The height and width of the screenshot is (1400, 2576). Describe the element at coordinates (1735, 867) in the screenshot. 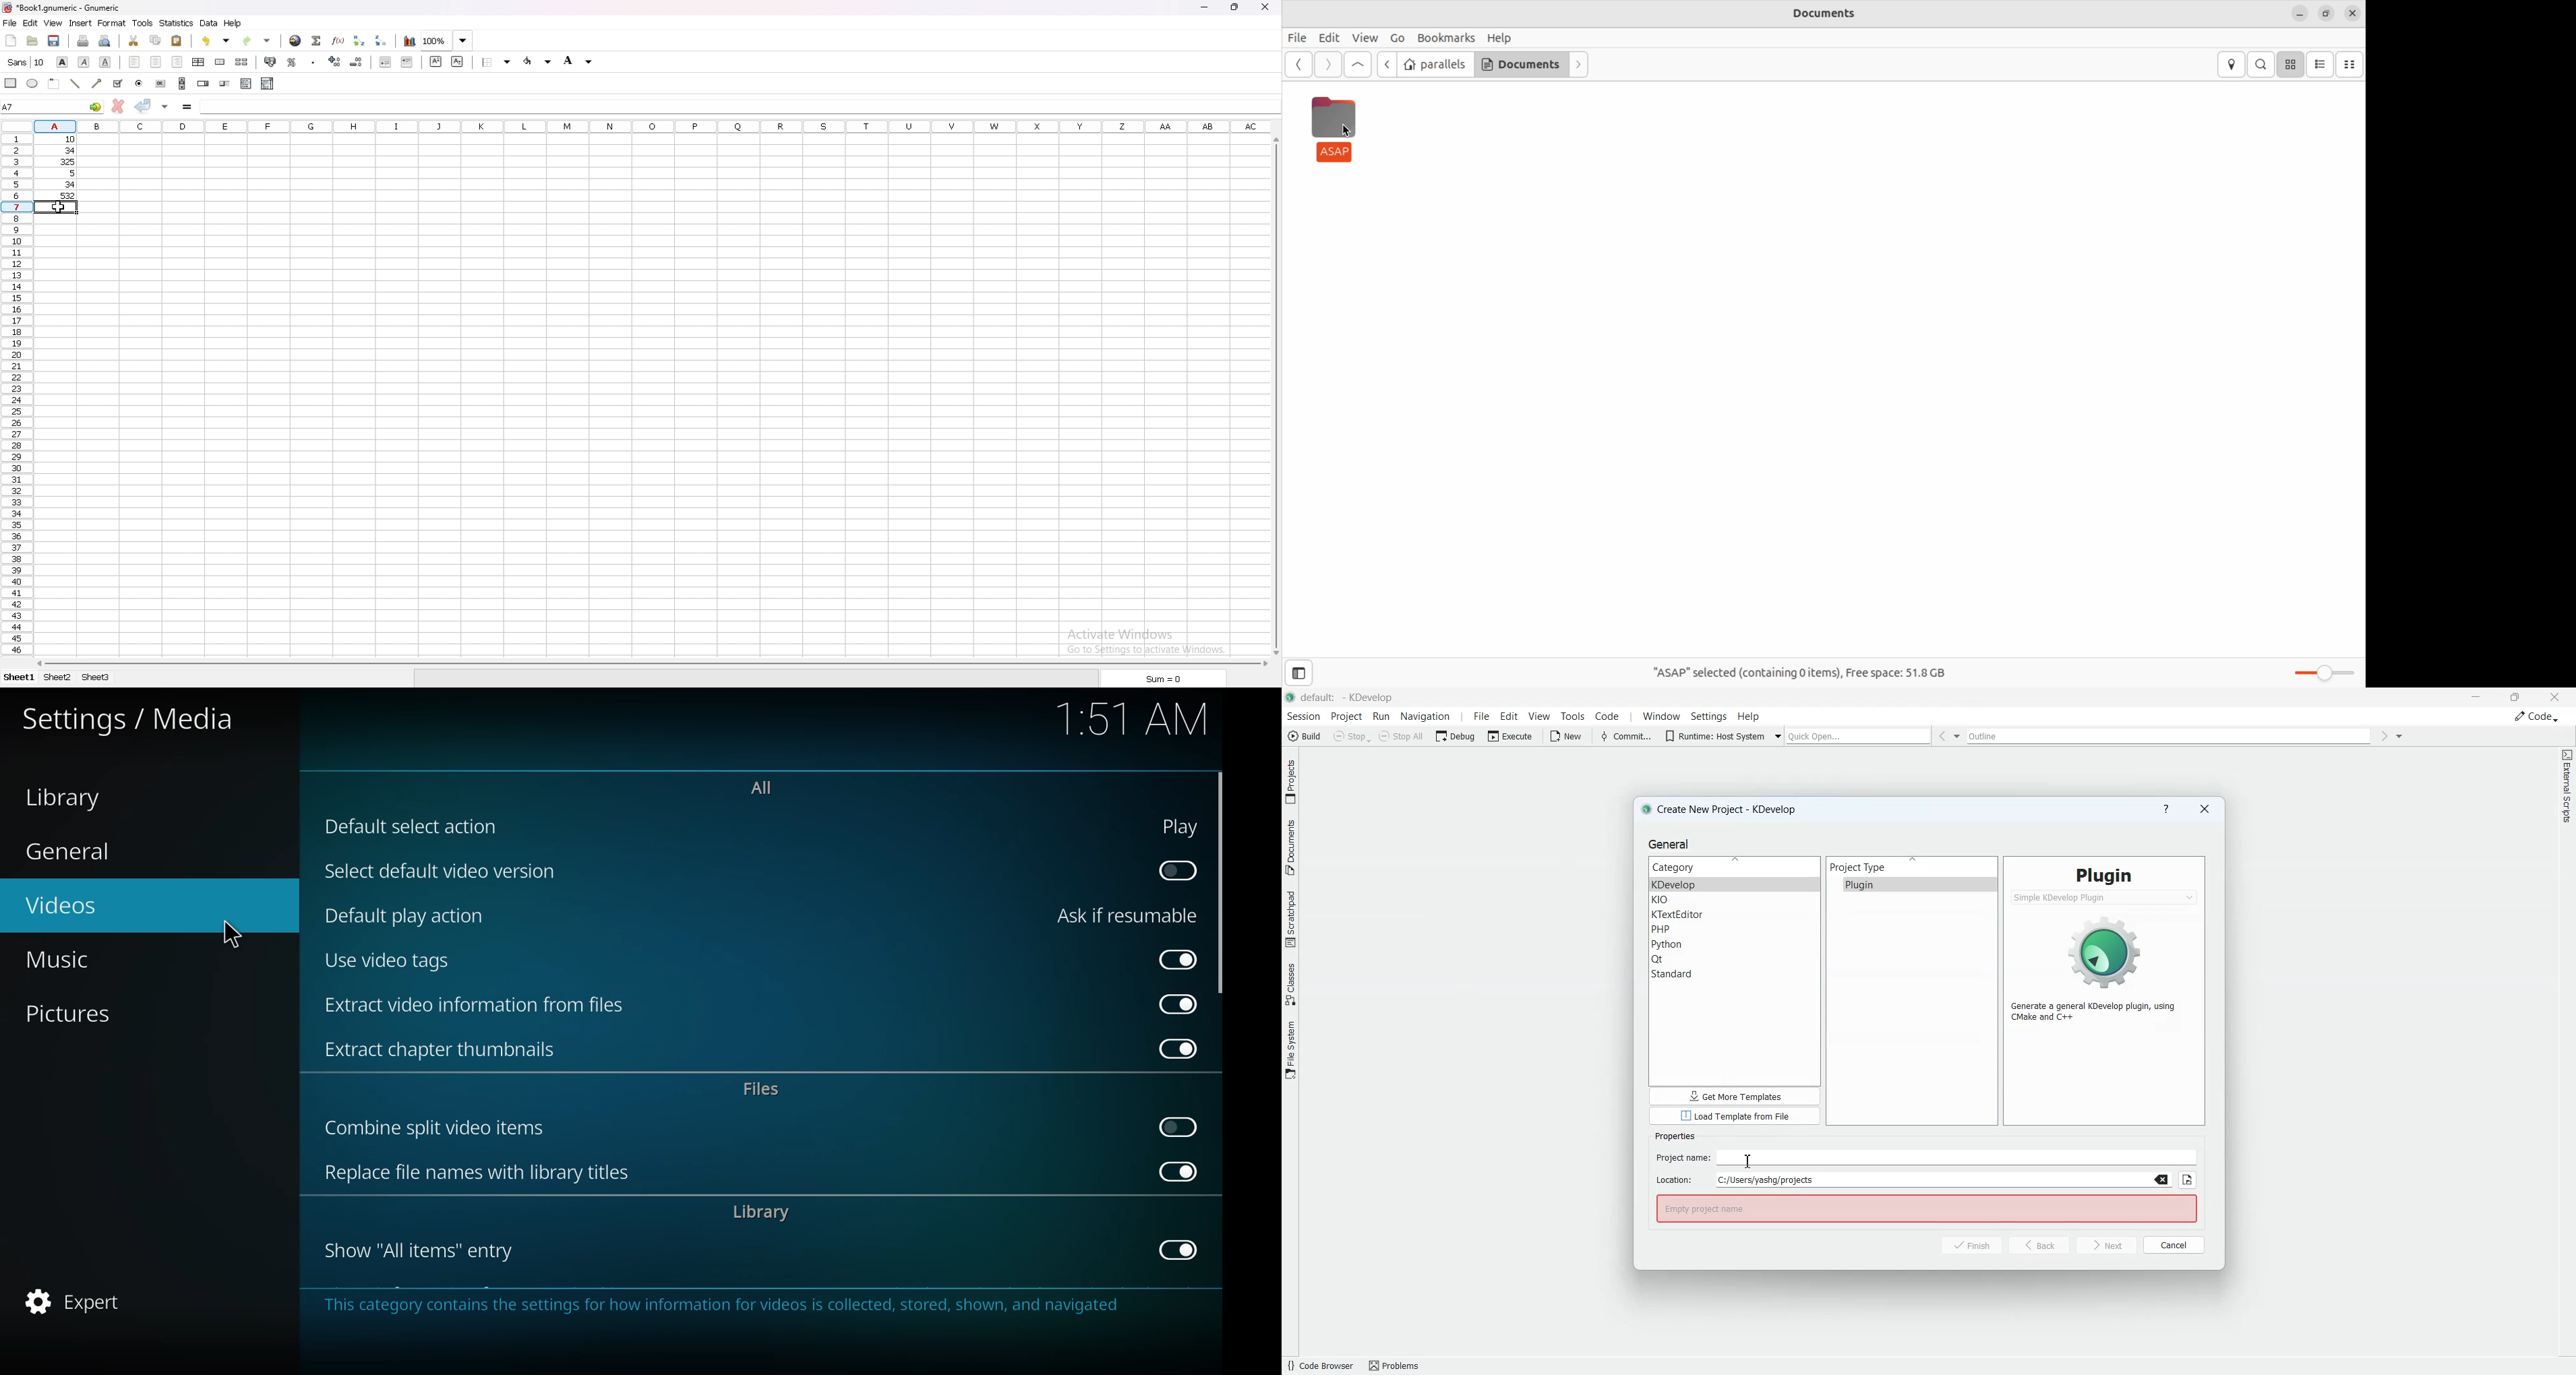

I see `General Category` at that location.